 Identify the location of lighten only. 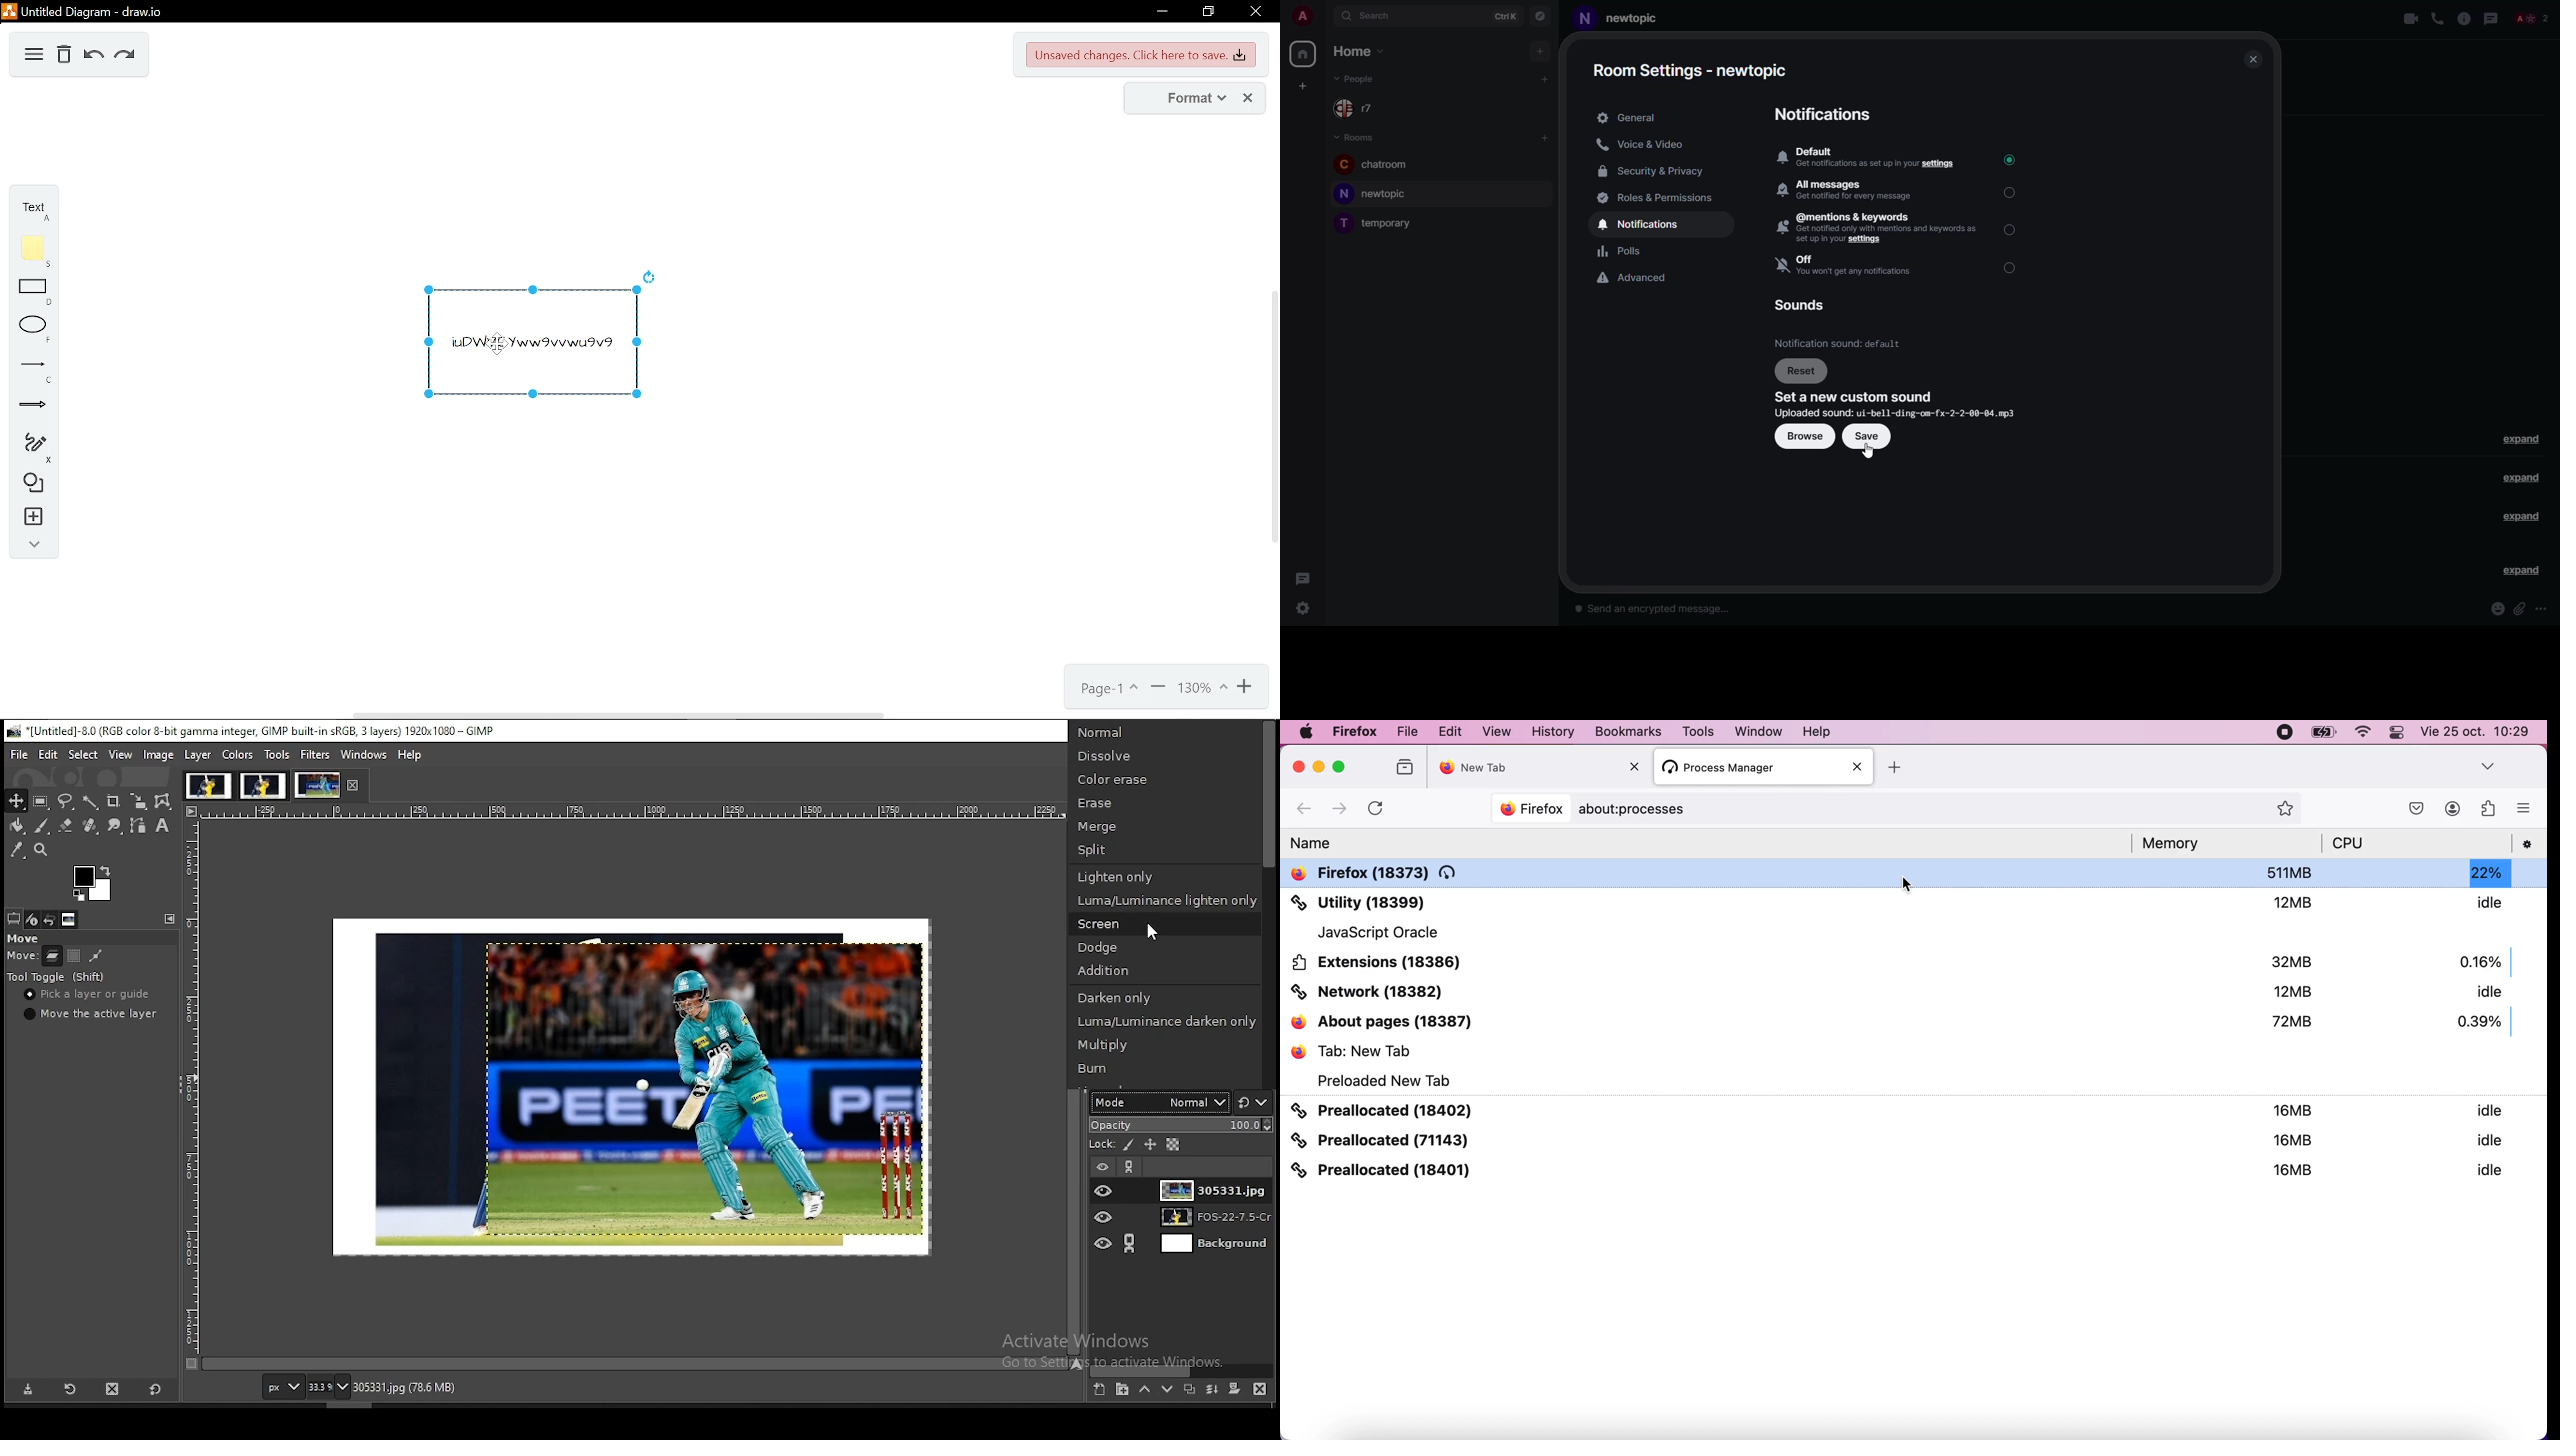
(1160, 876).